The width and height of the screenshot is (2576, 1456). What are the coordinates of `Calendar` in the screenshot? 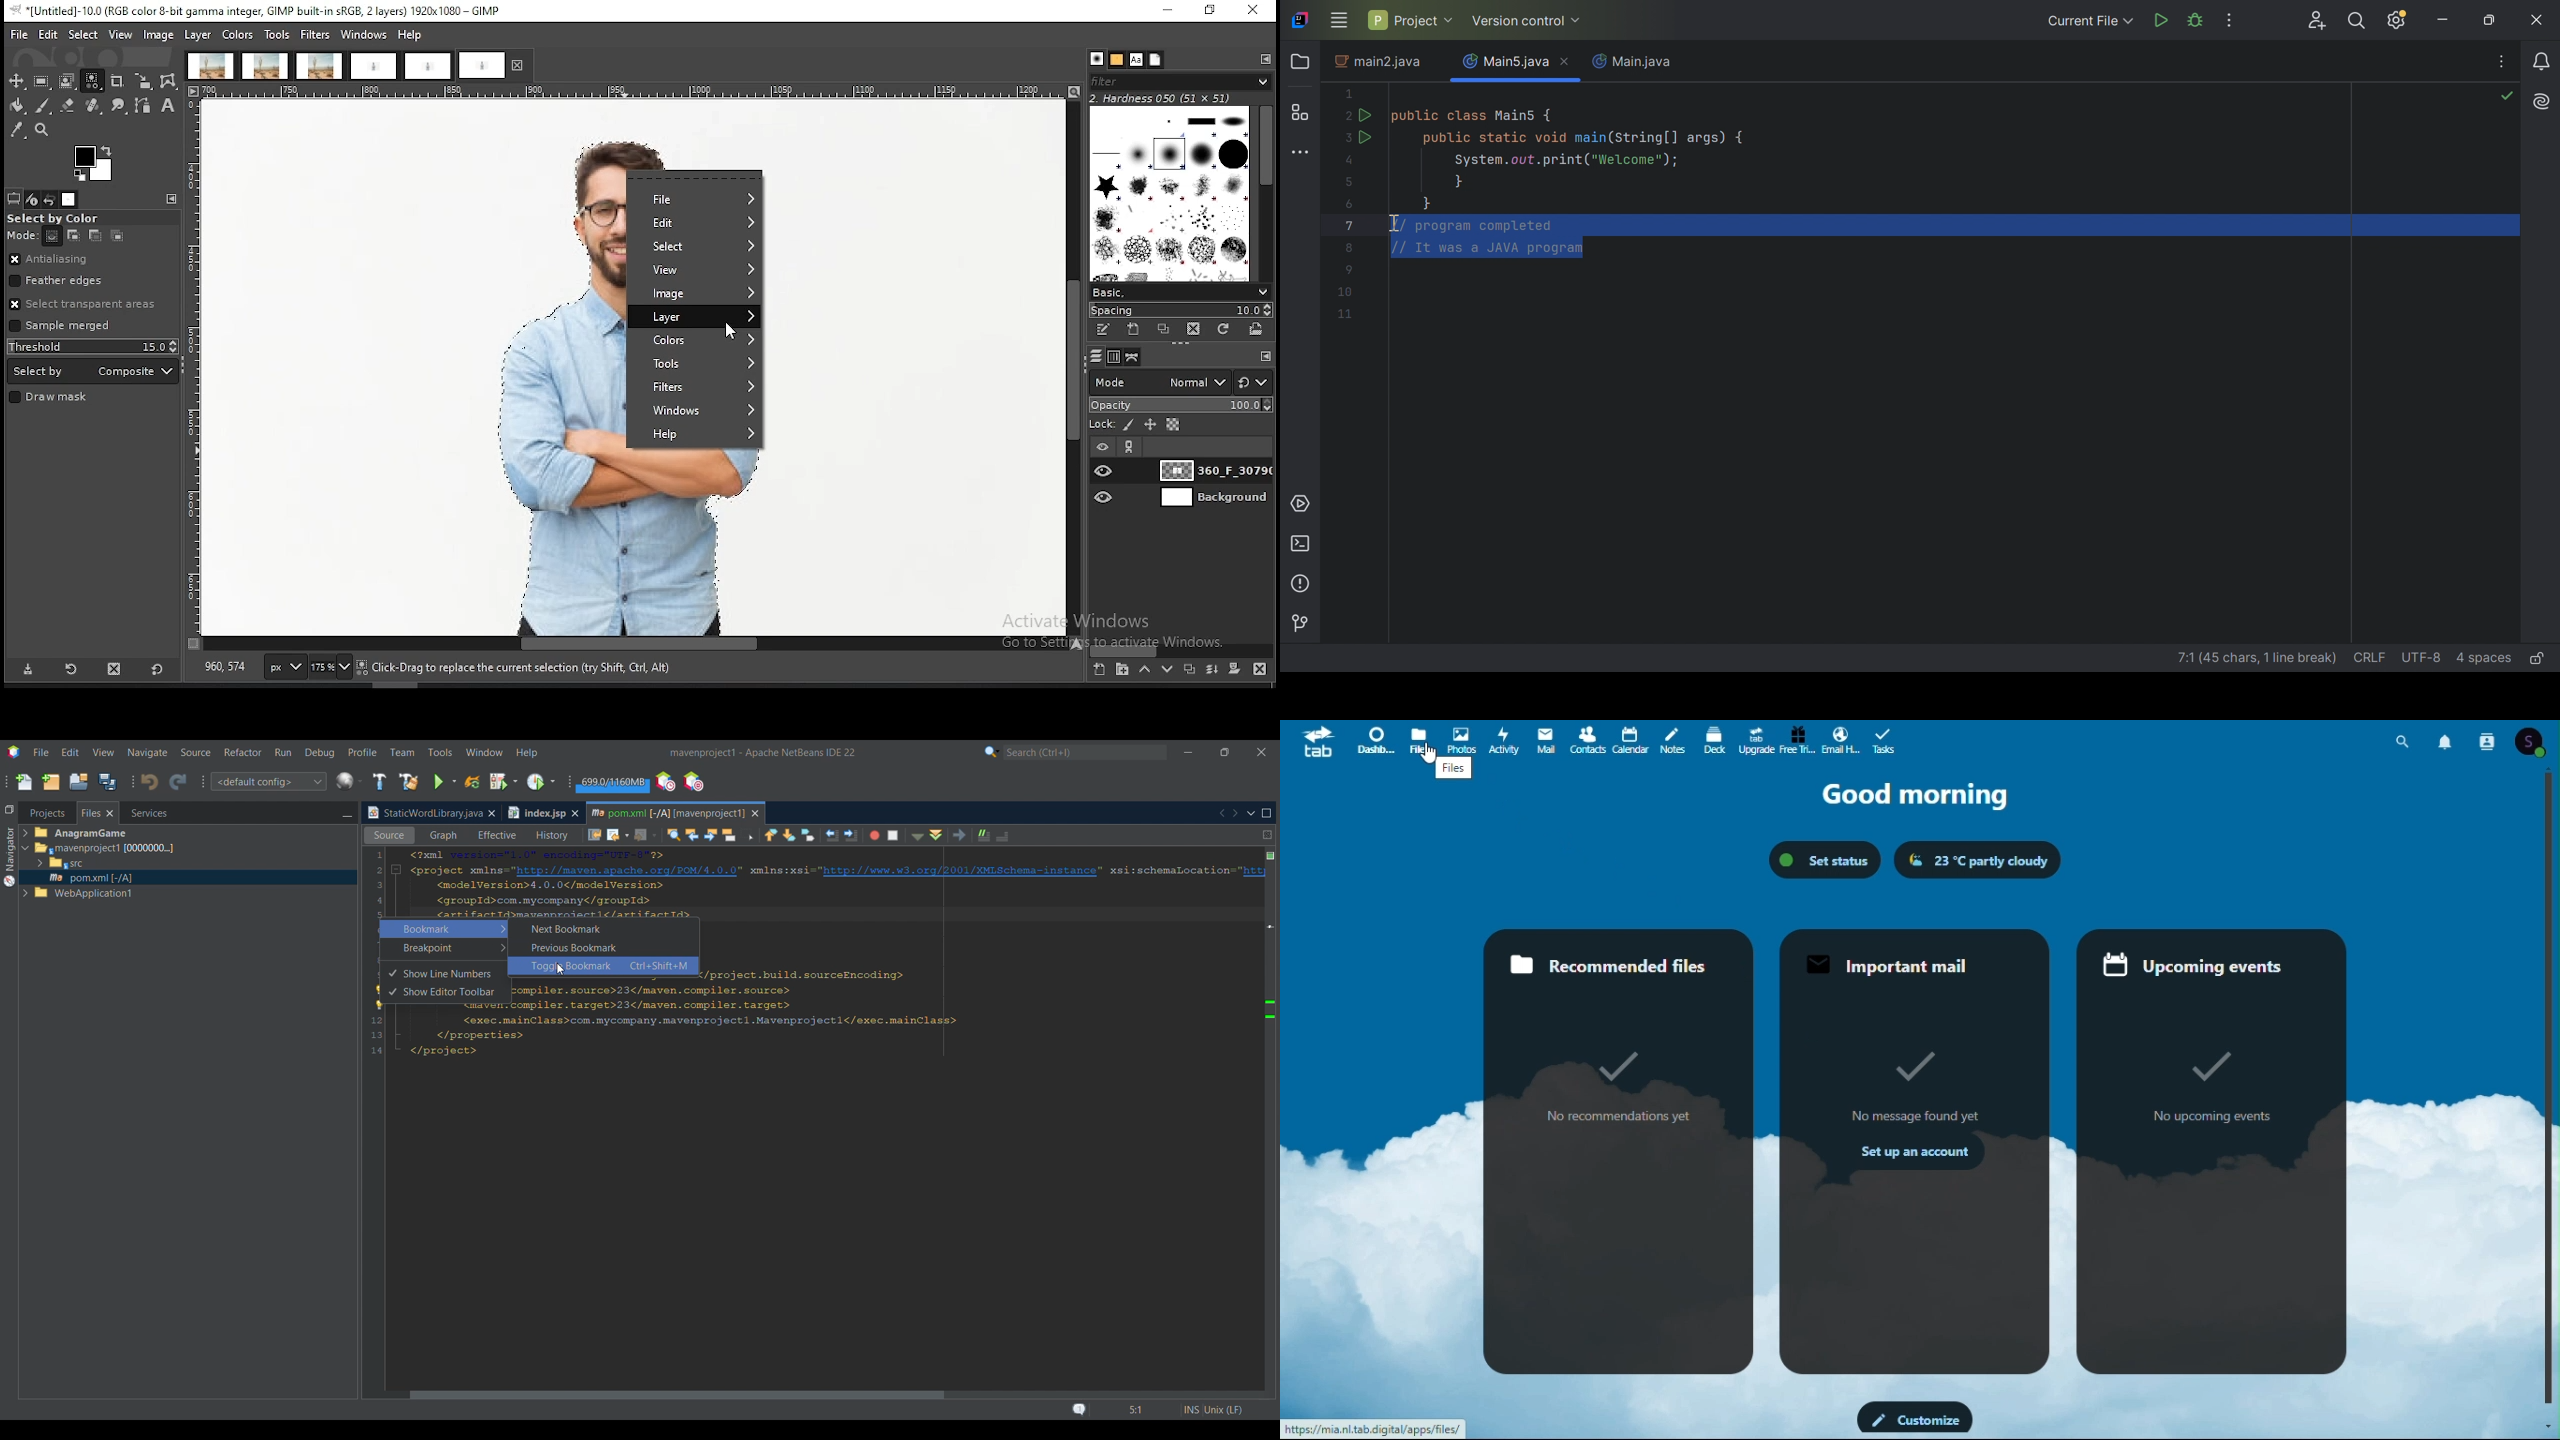 It's located at (1631, 738).